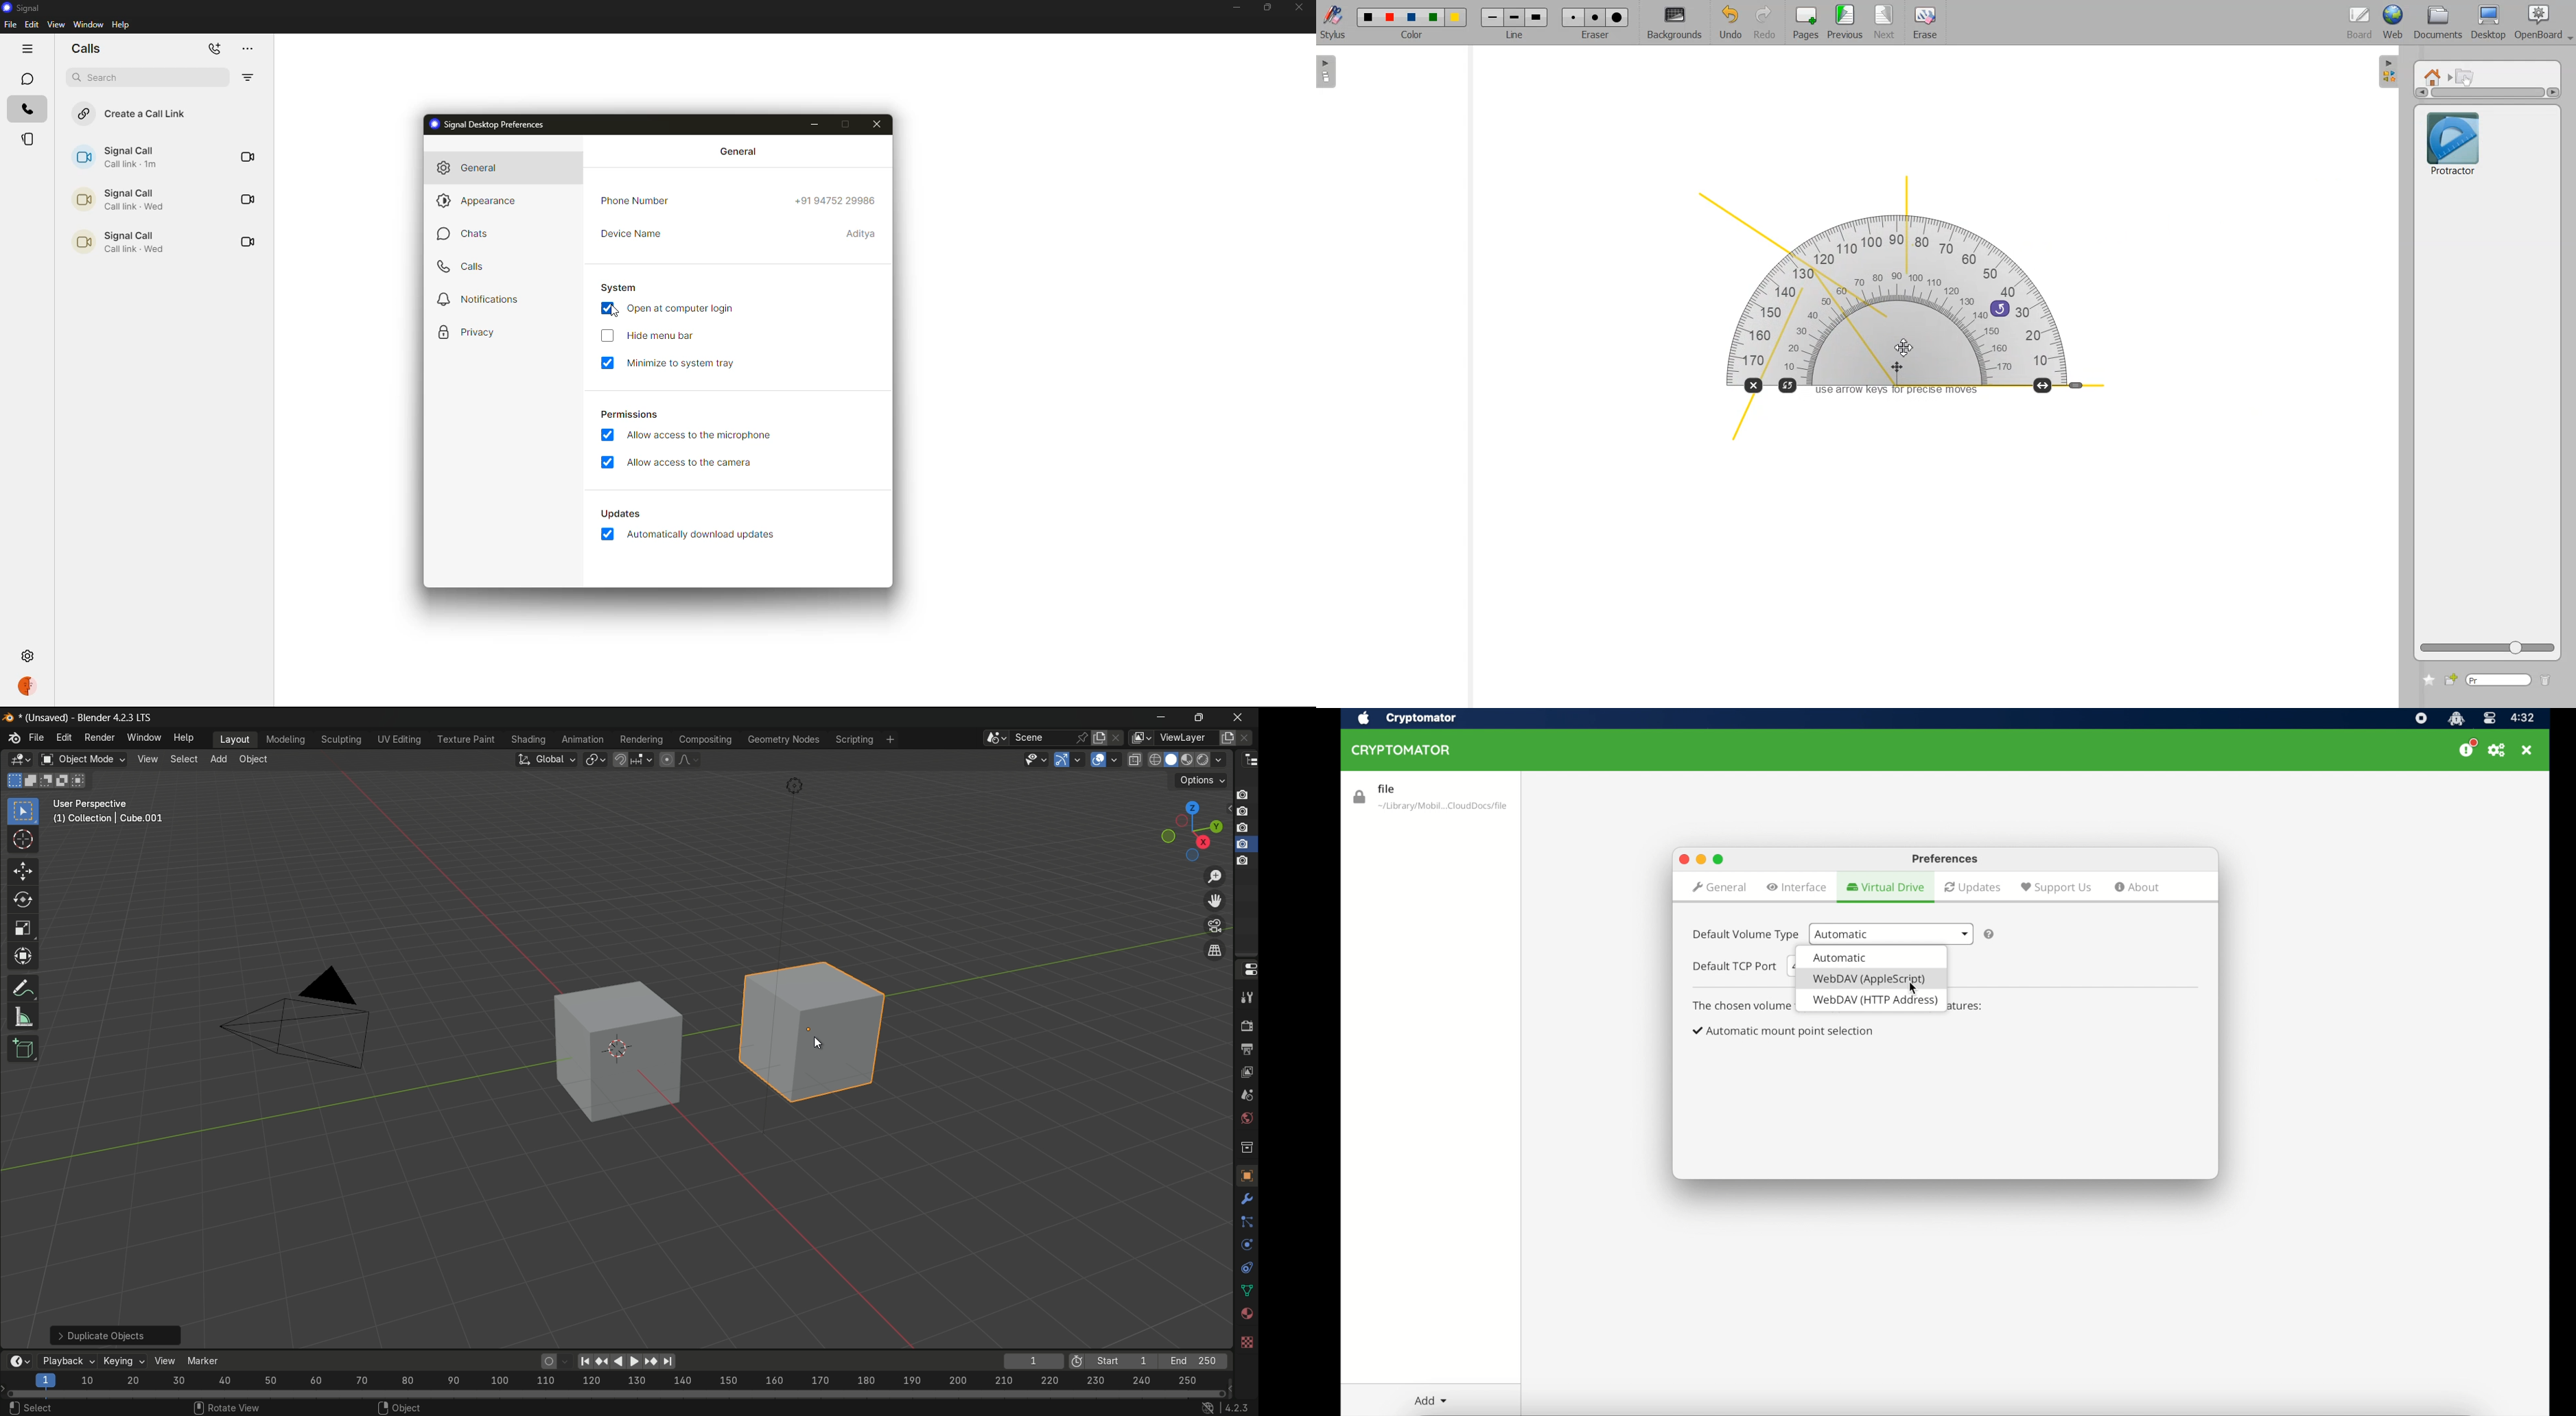 This screenshot has height=1428, width=2576. I want to click on signal desktop preferences, so click(491, 124).